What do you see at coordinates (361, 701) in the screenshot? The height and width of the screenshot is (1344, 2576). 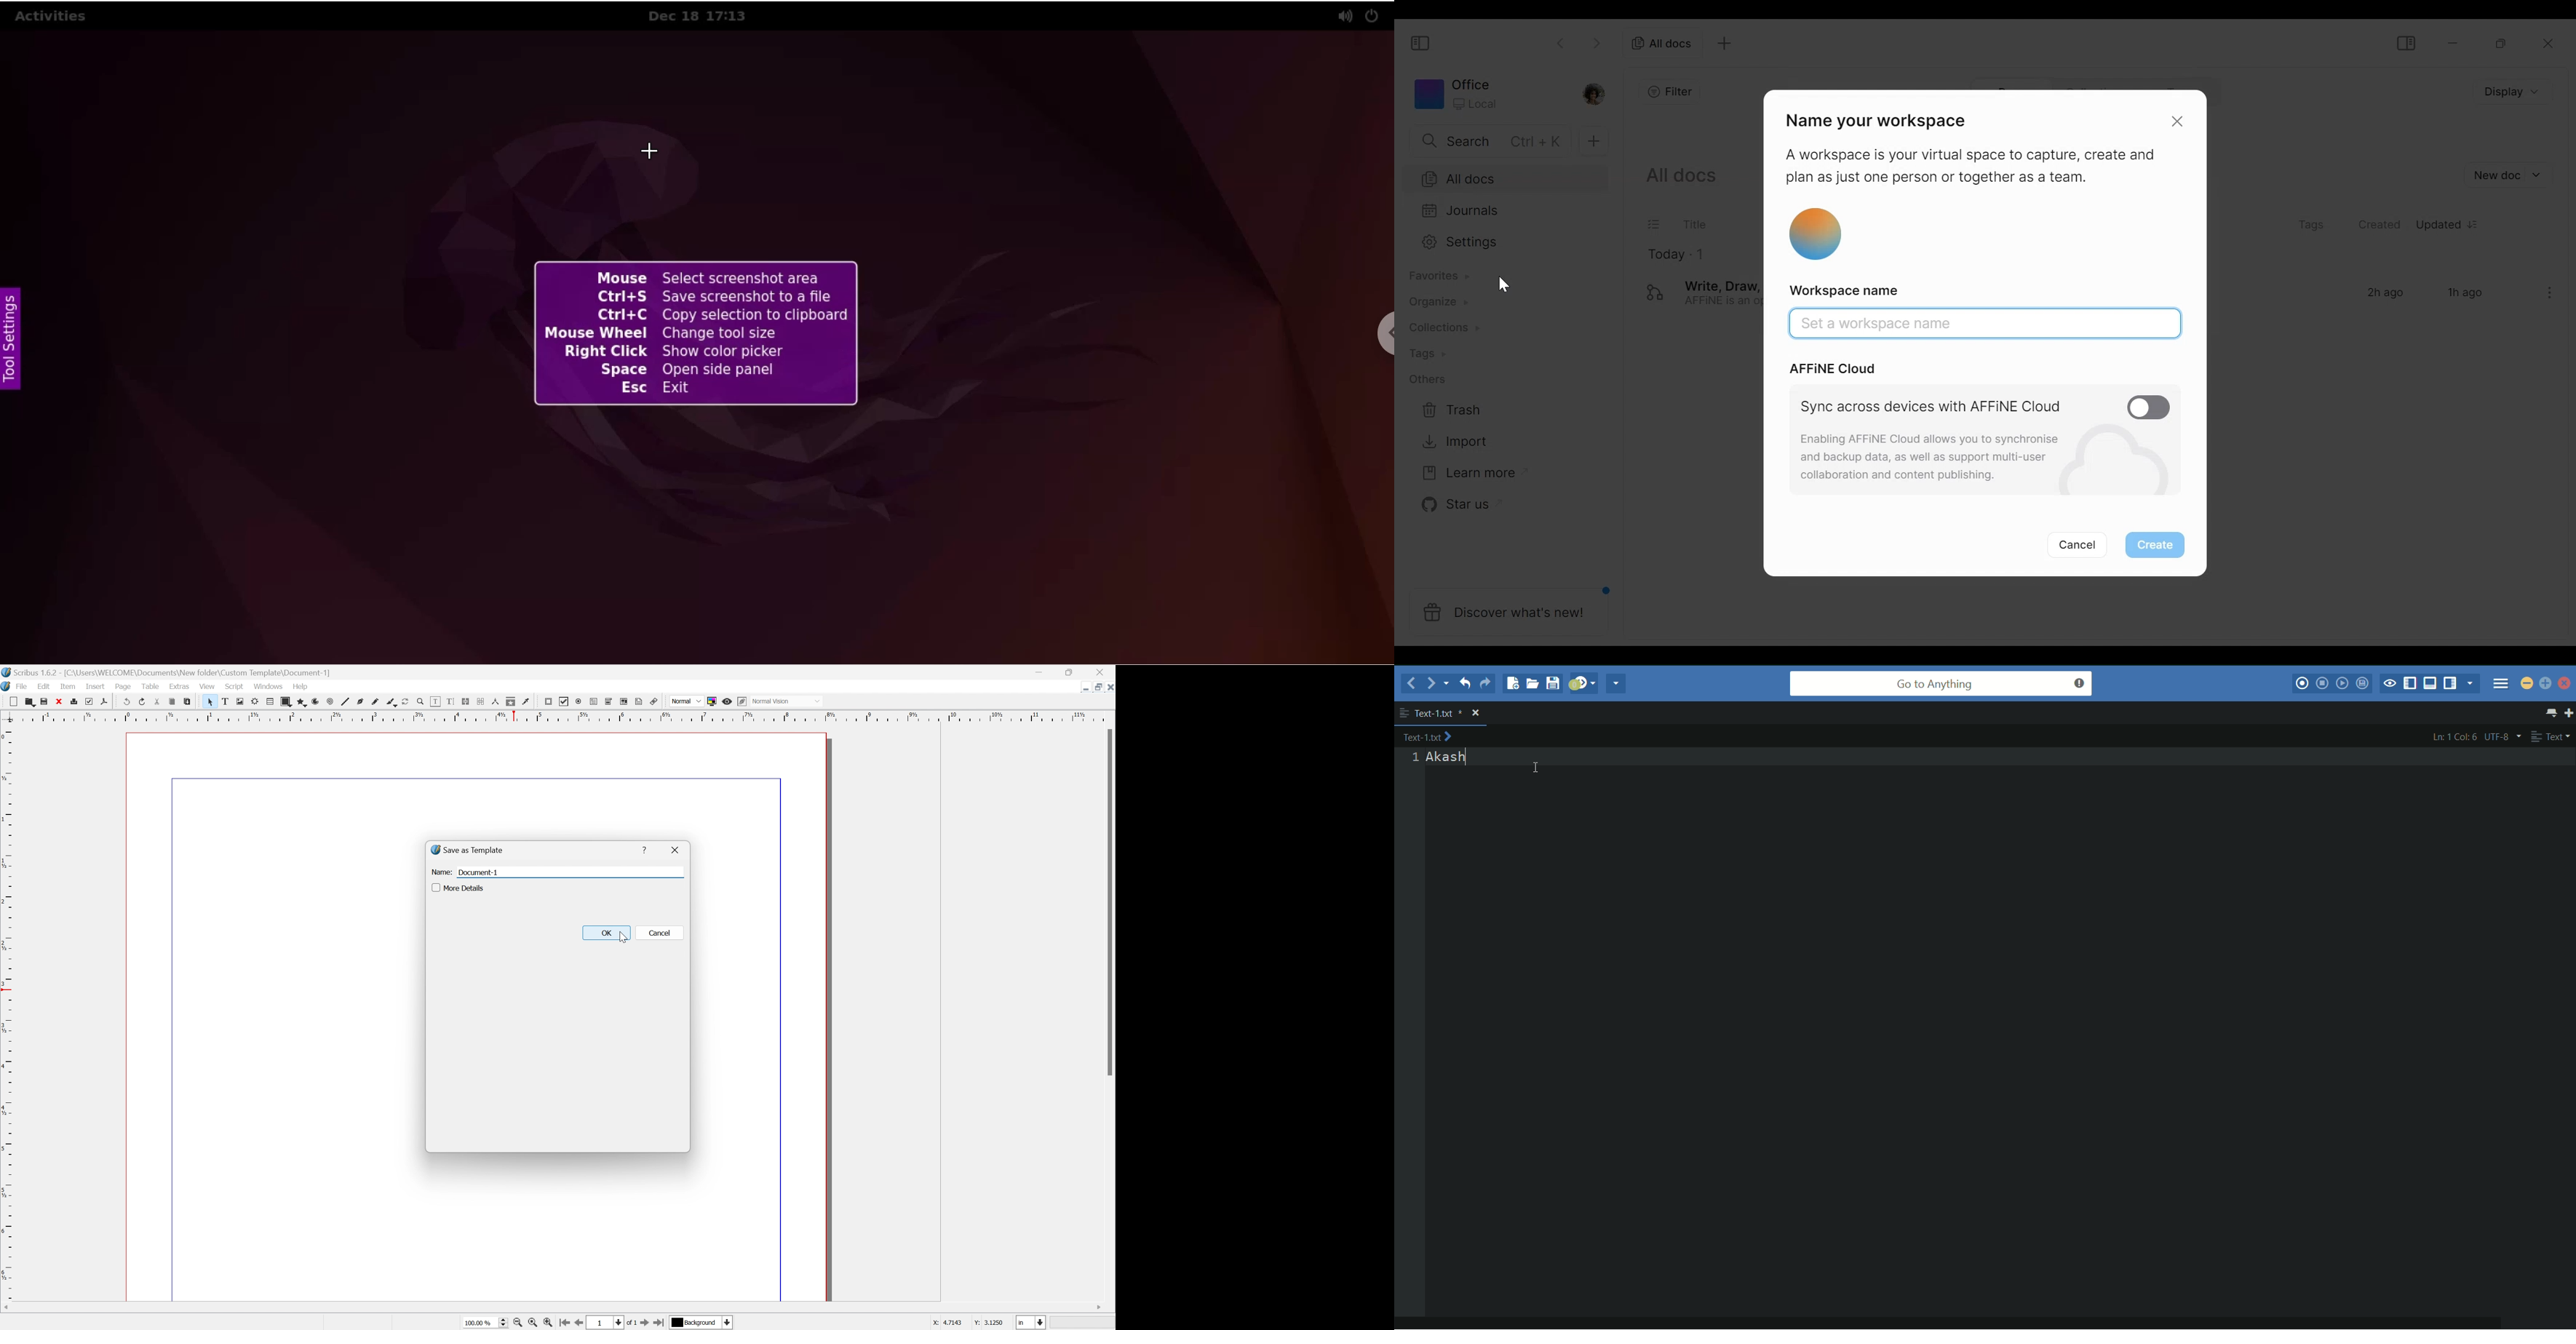 I see `bezier curve` at bounding box center [361, 701].